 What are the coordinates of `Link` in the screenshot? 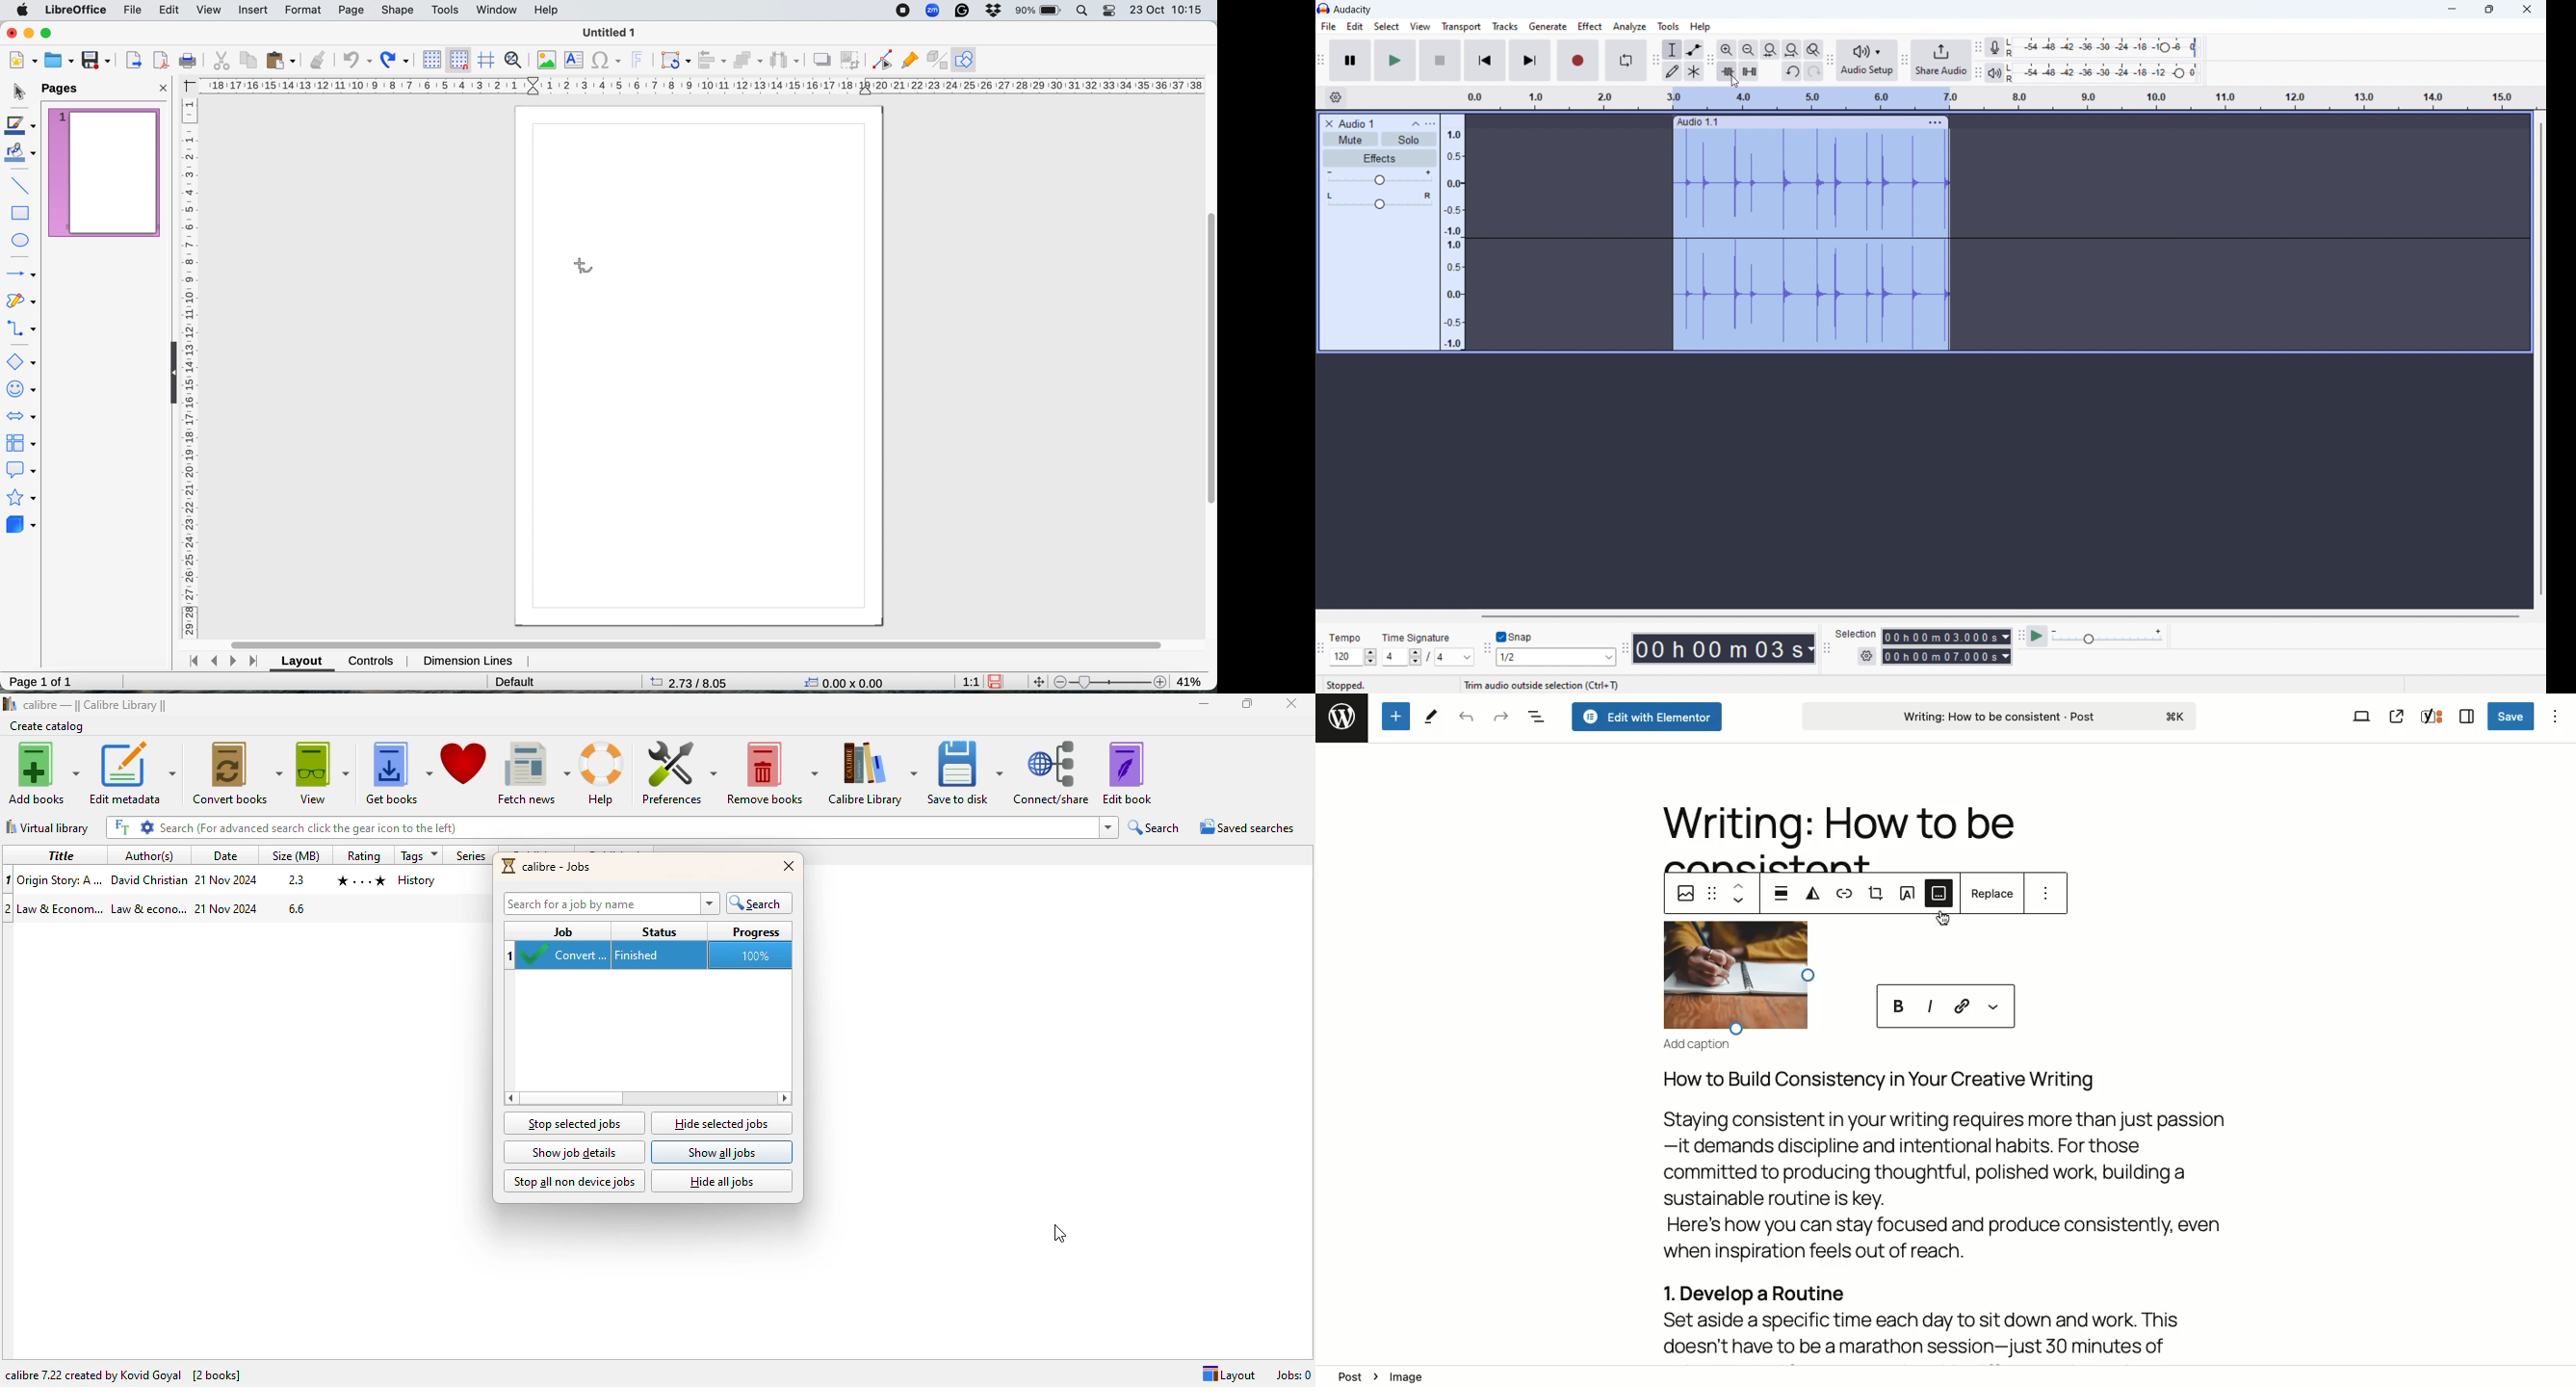 It's located at (1848, 897).